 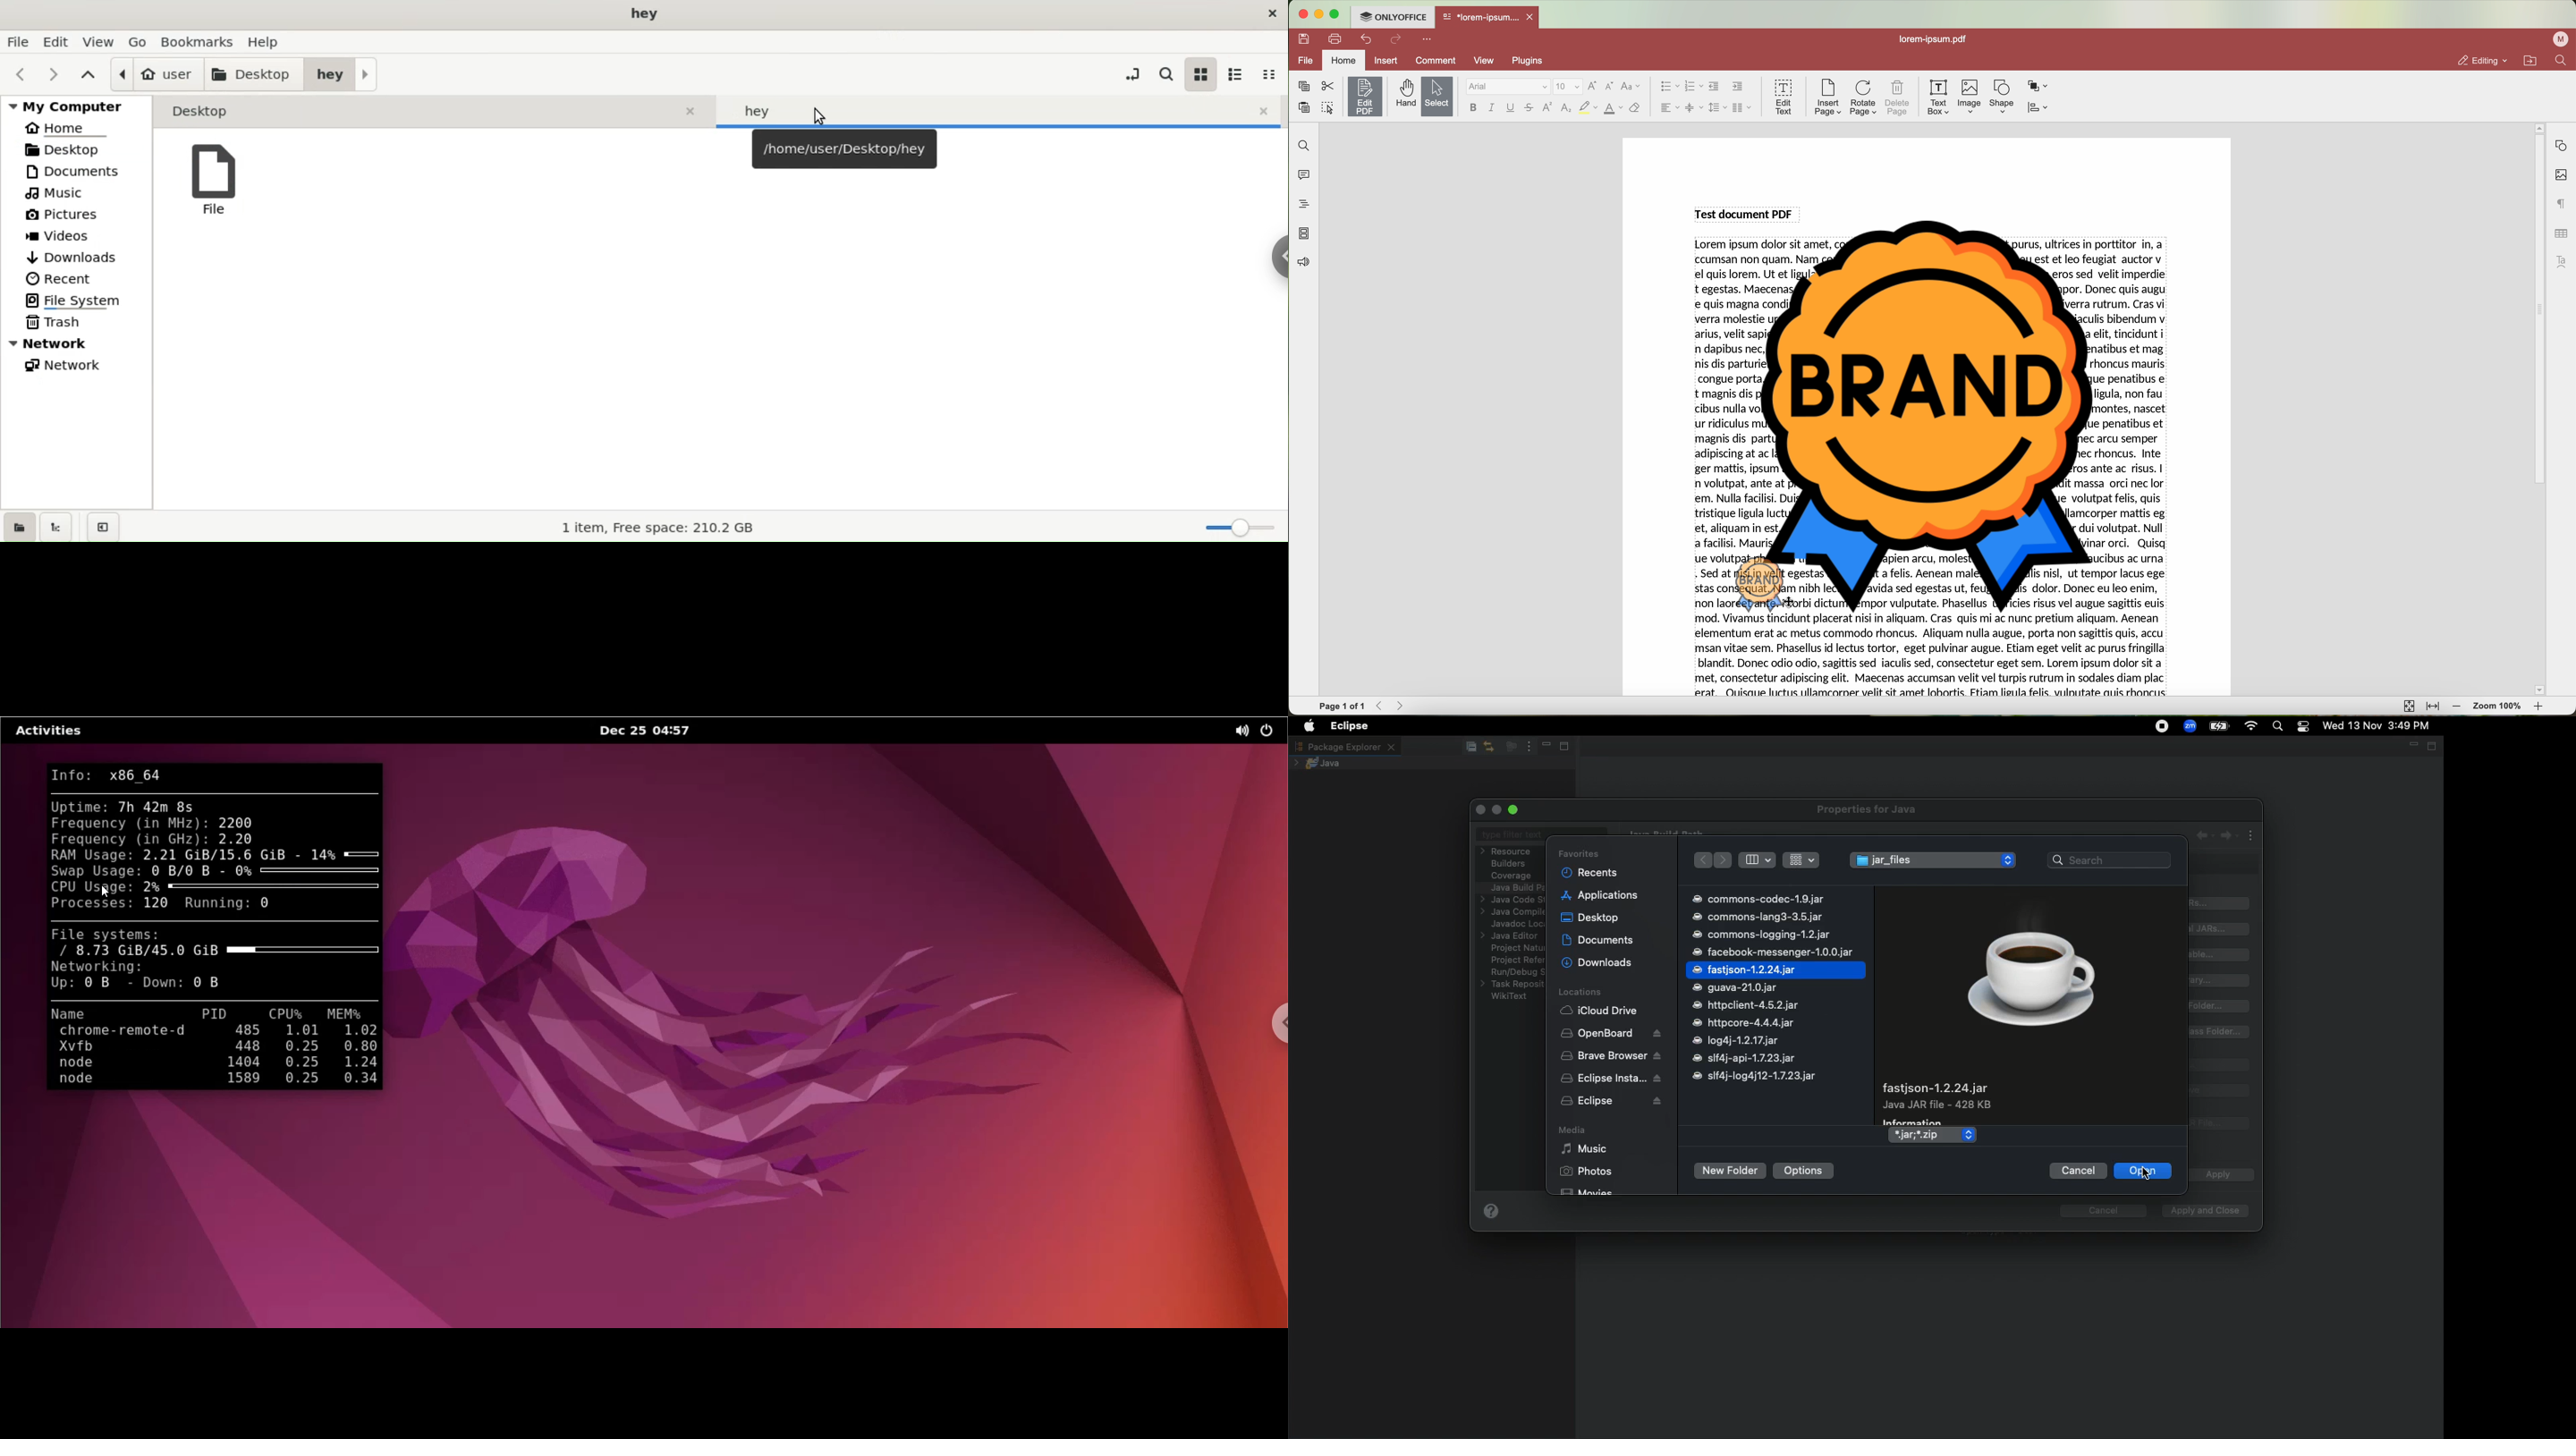 What do you see at coordinates (1490, 746) in the screenshot?
I see `Link with editor` at bounding box center [1490, 746].